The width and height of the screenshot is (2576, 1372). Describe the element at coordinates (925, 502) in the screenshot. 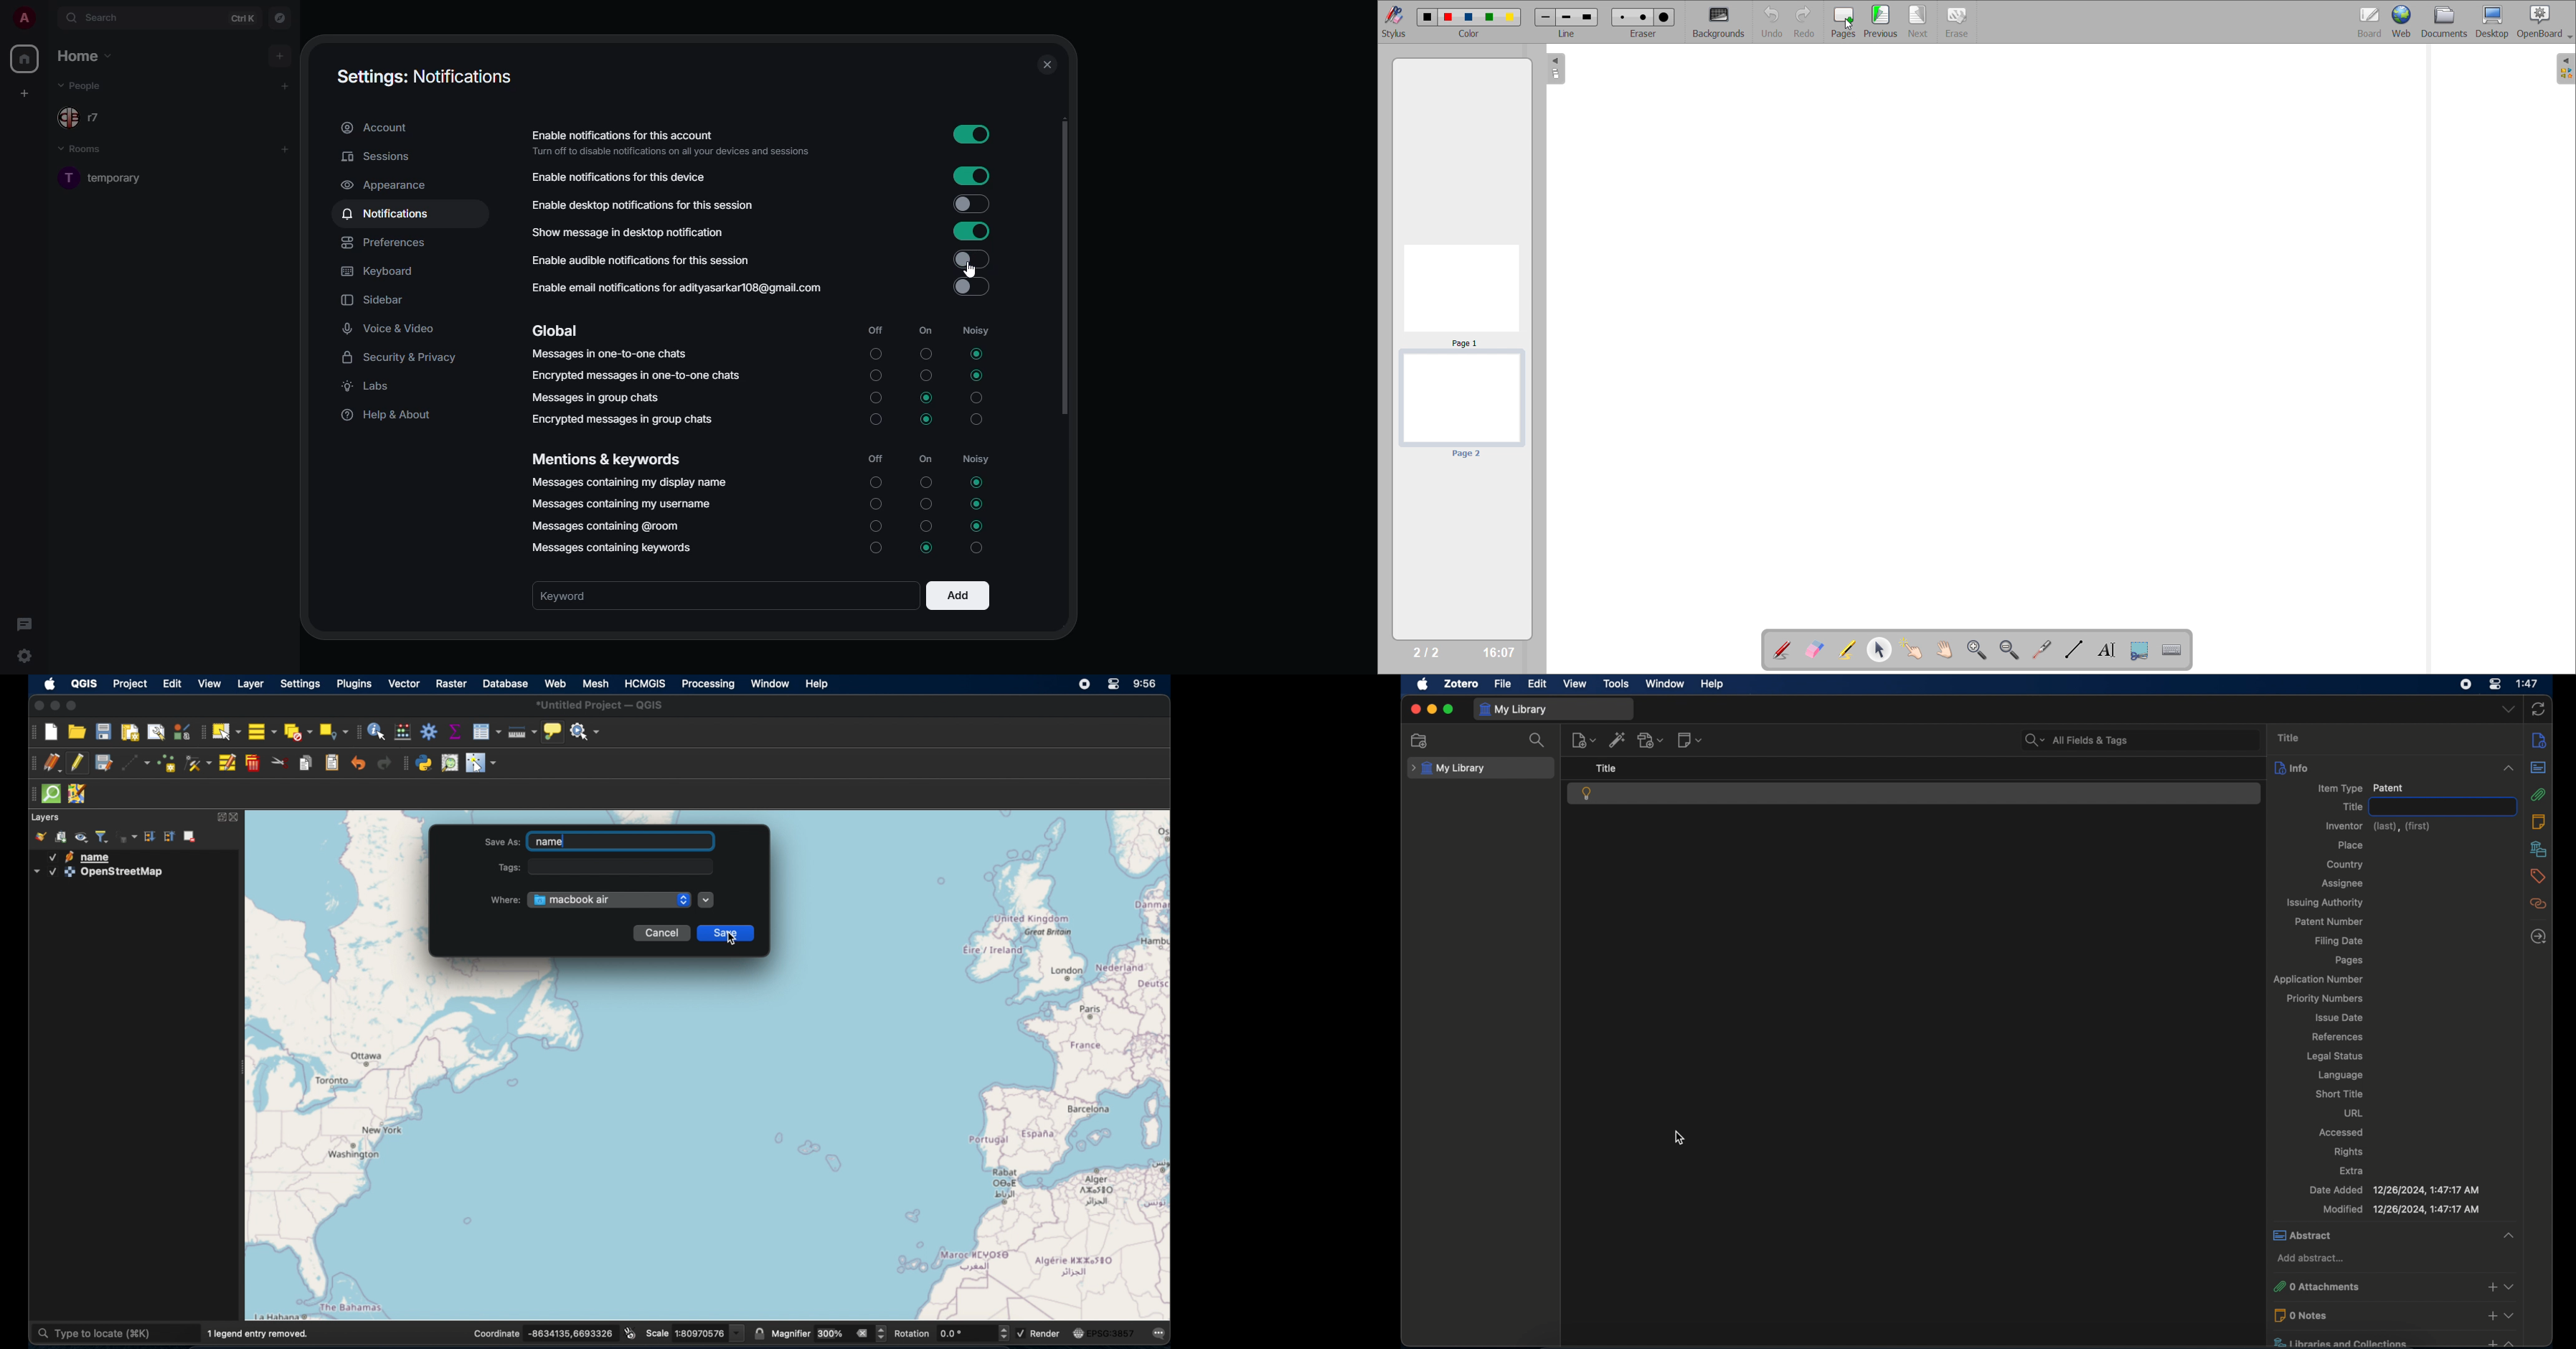

I see `on` at that location.